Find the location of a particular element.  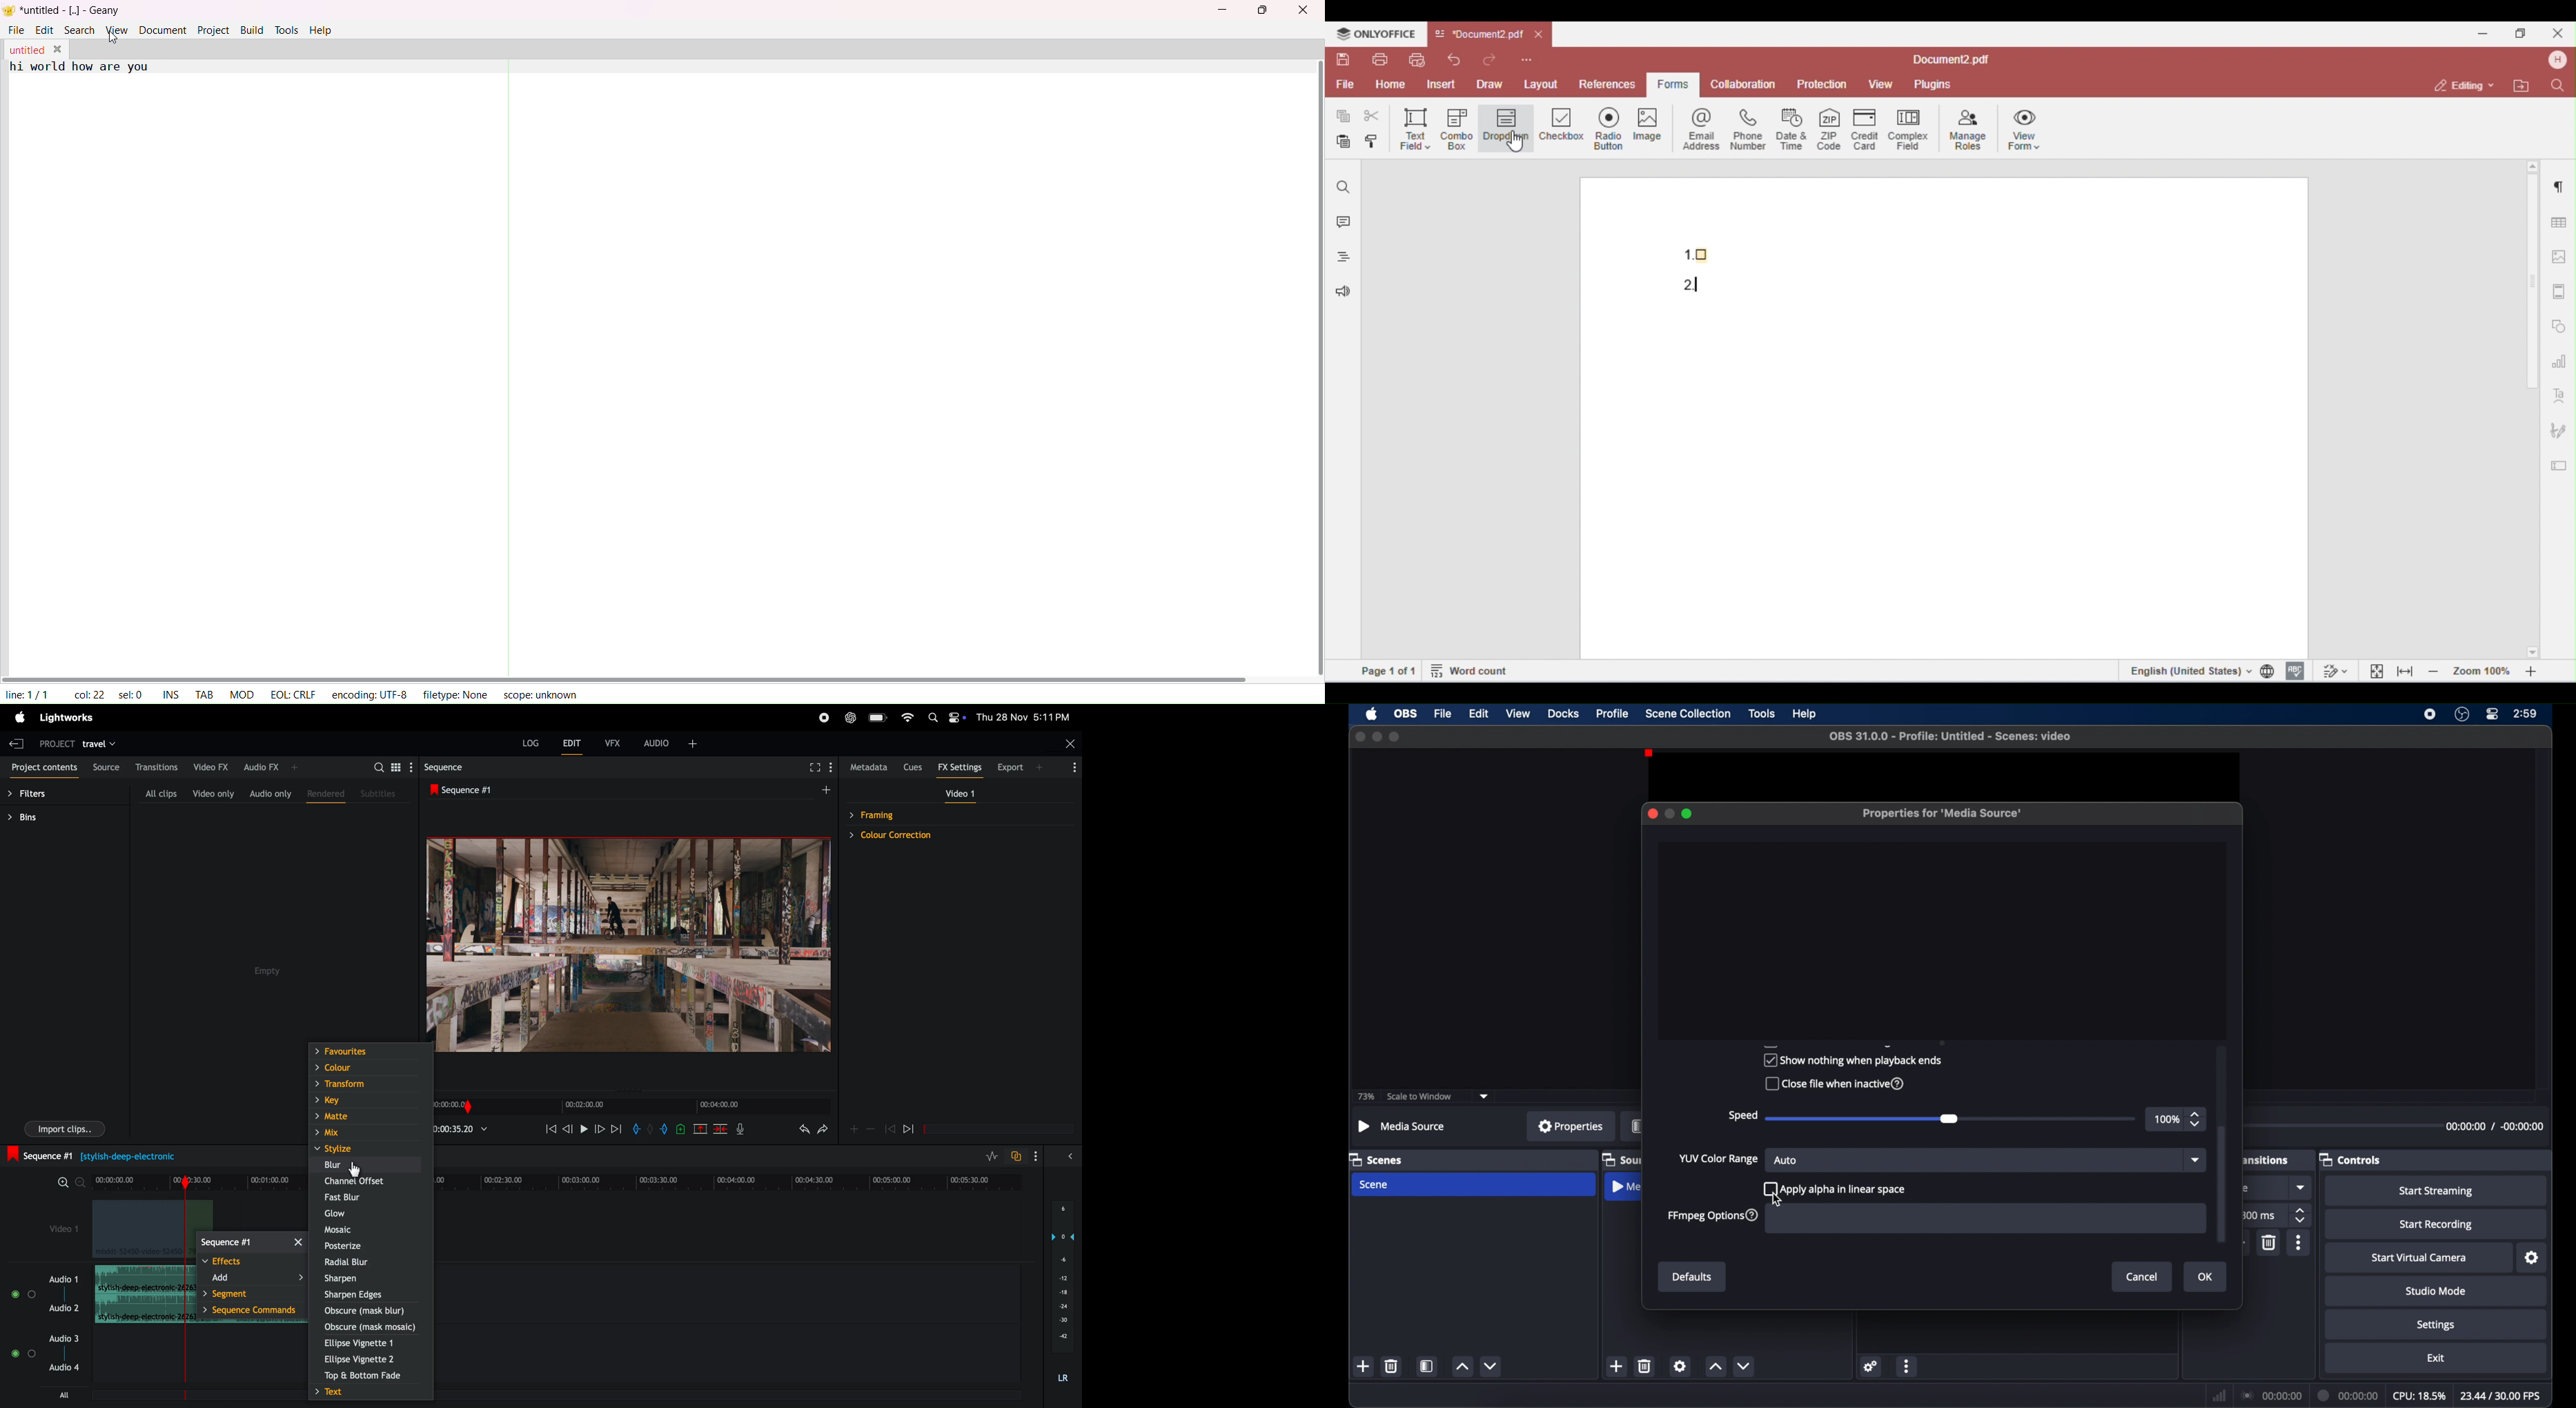

next mark is located at coordinates (617, 1129).